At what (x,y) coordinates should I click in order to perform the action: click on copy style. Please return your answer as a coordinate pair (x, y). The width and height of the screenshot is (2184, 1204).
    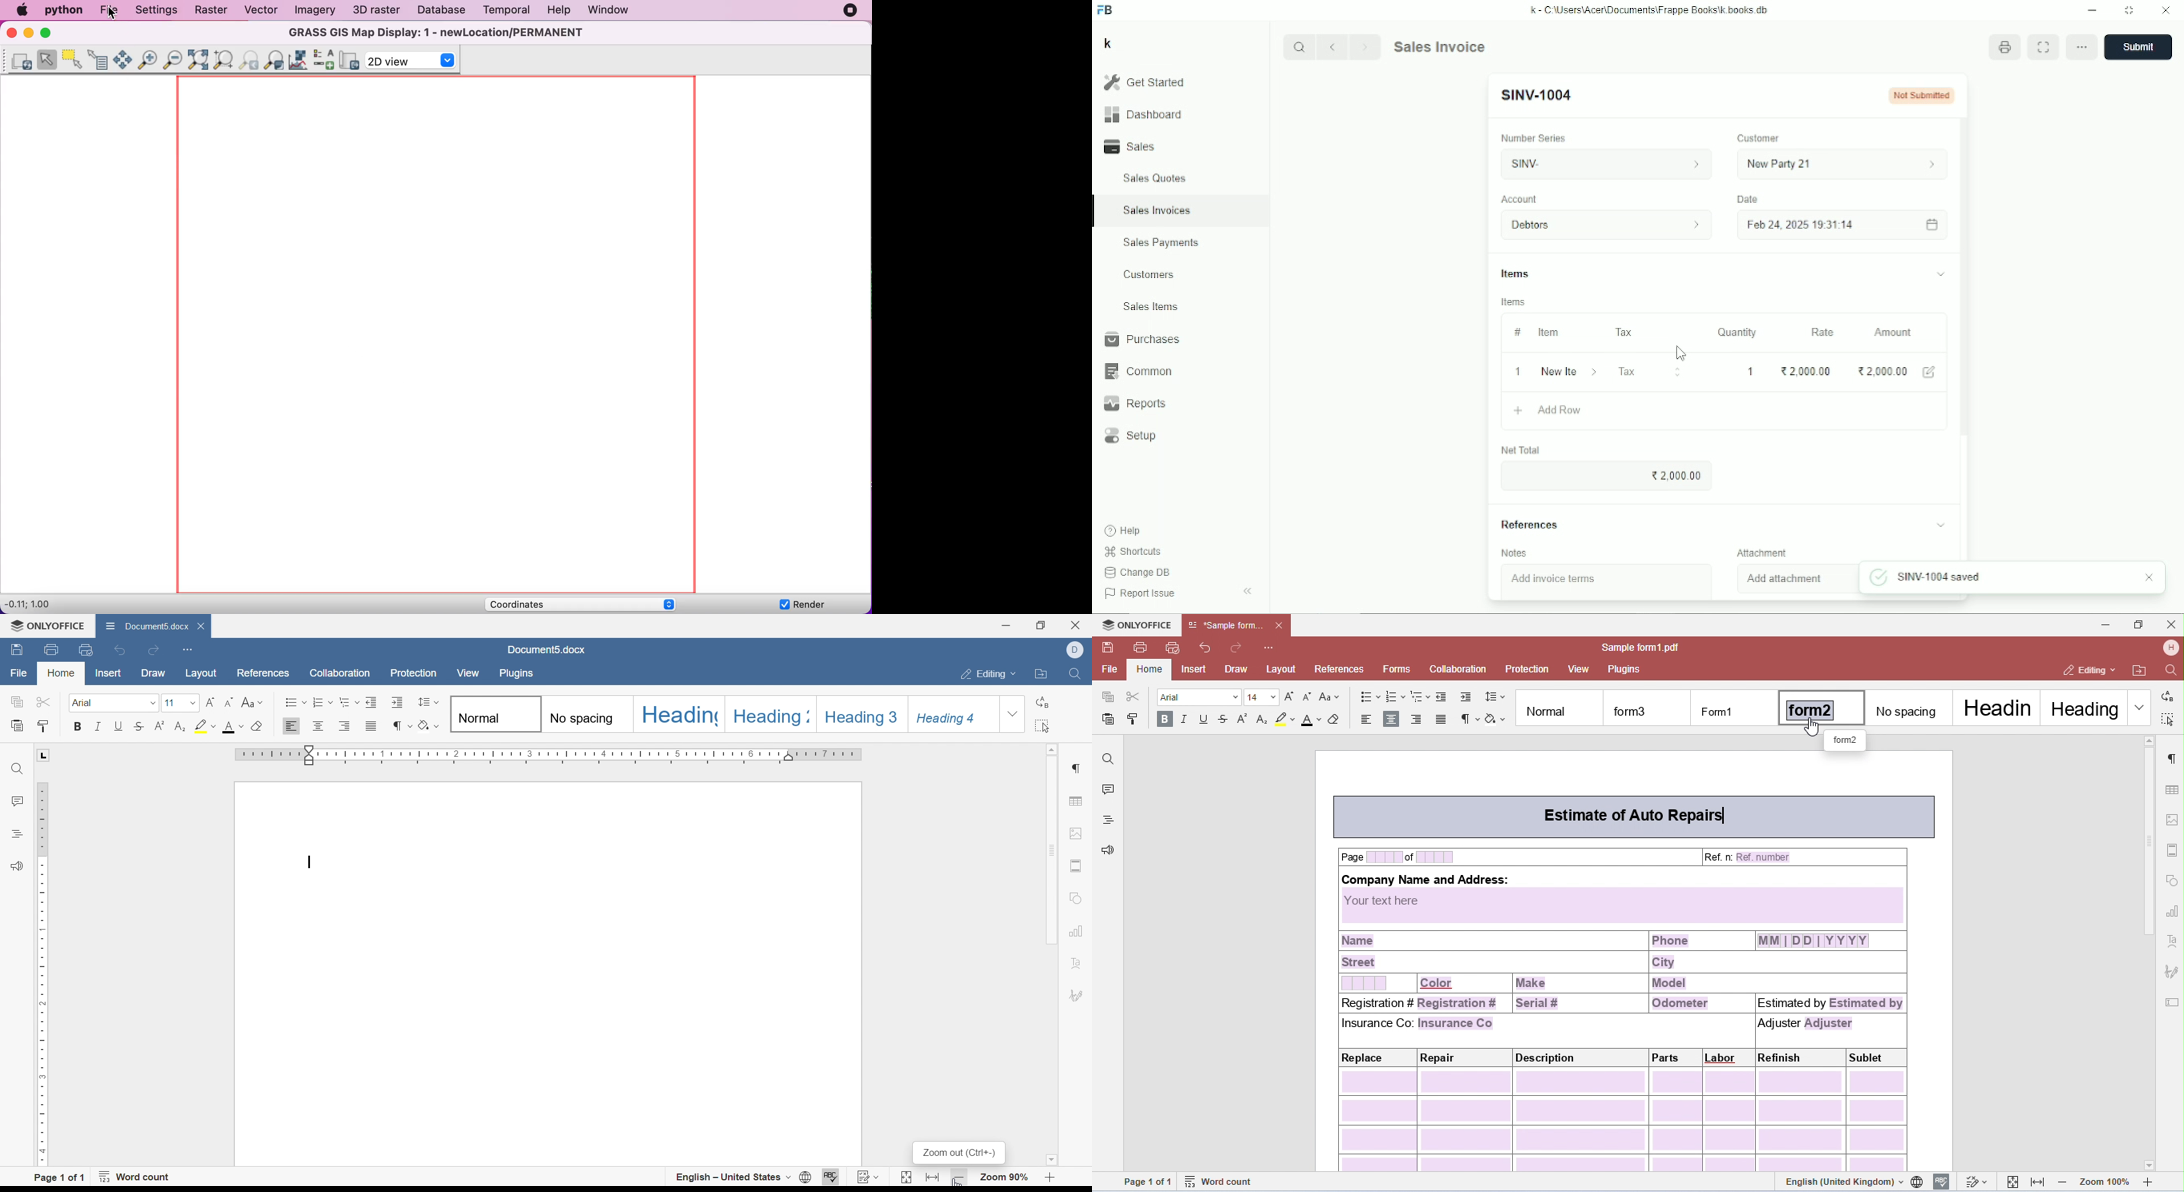
    Looking at the image, I should click on (44, 724).